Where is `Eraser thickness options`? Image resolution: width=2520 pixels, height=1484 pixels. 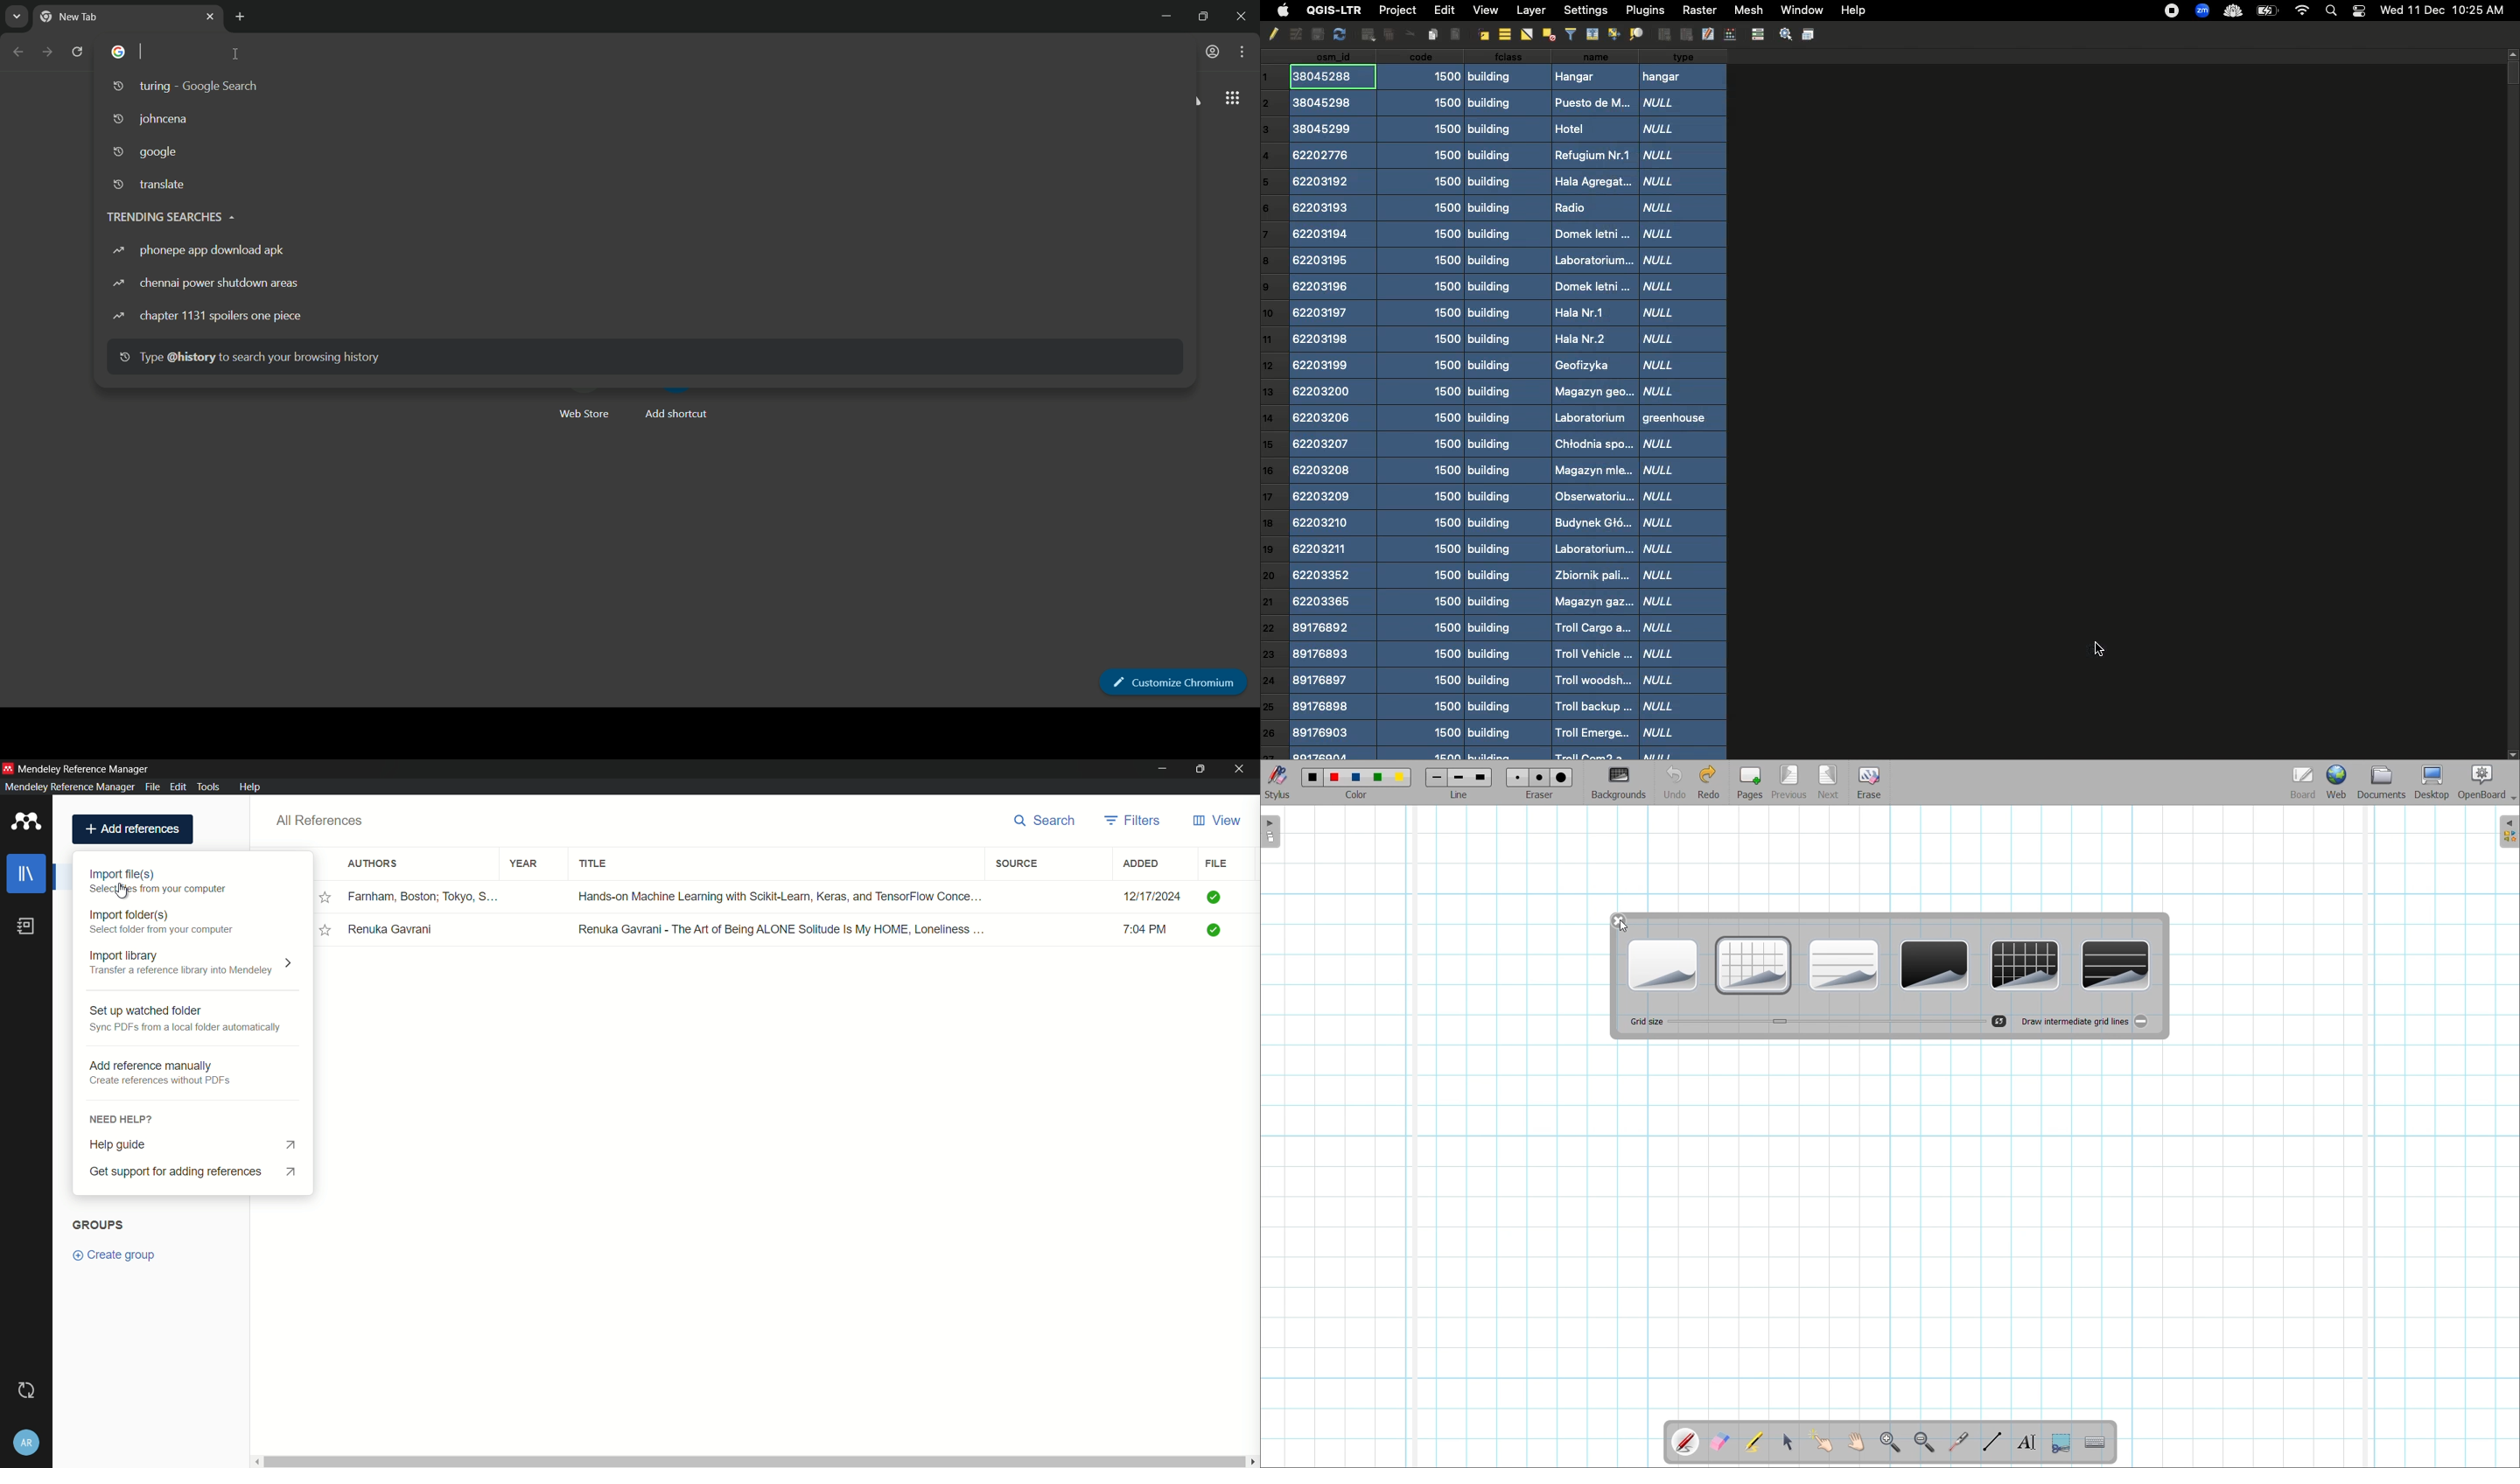
Eraser thickness options is located at coordinates (1540, 778).